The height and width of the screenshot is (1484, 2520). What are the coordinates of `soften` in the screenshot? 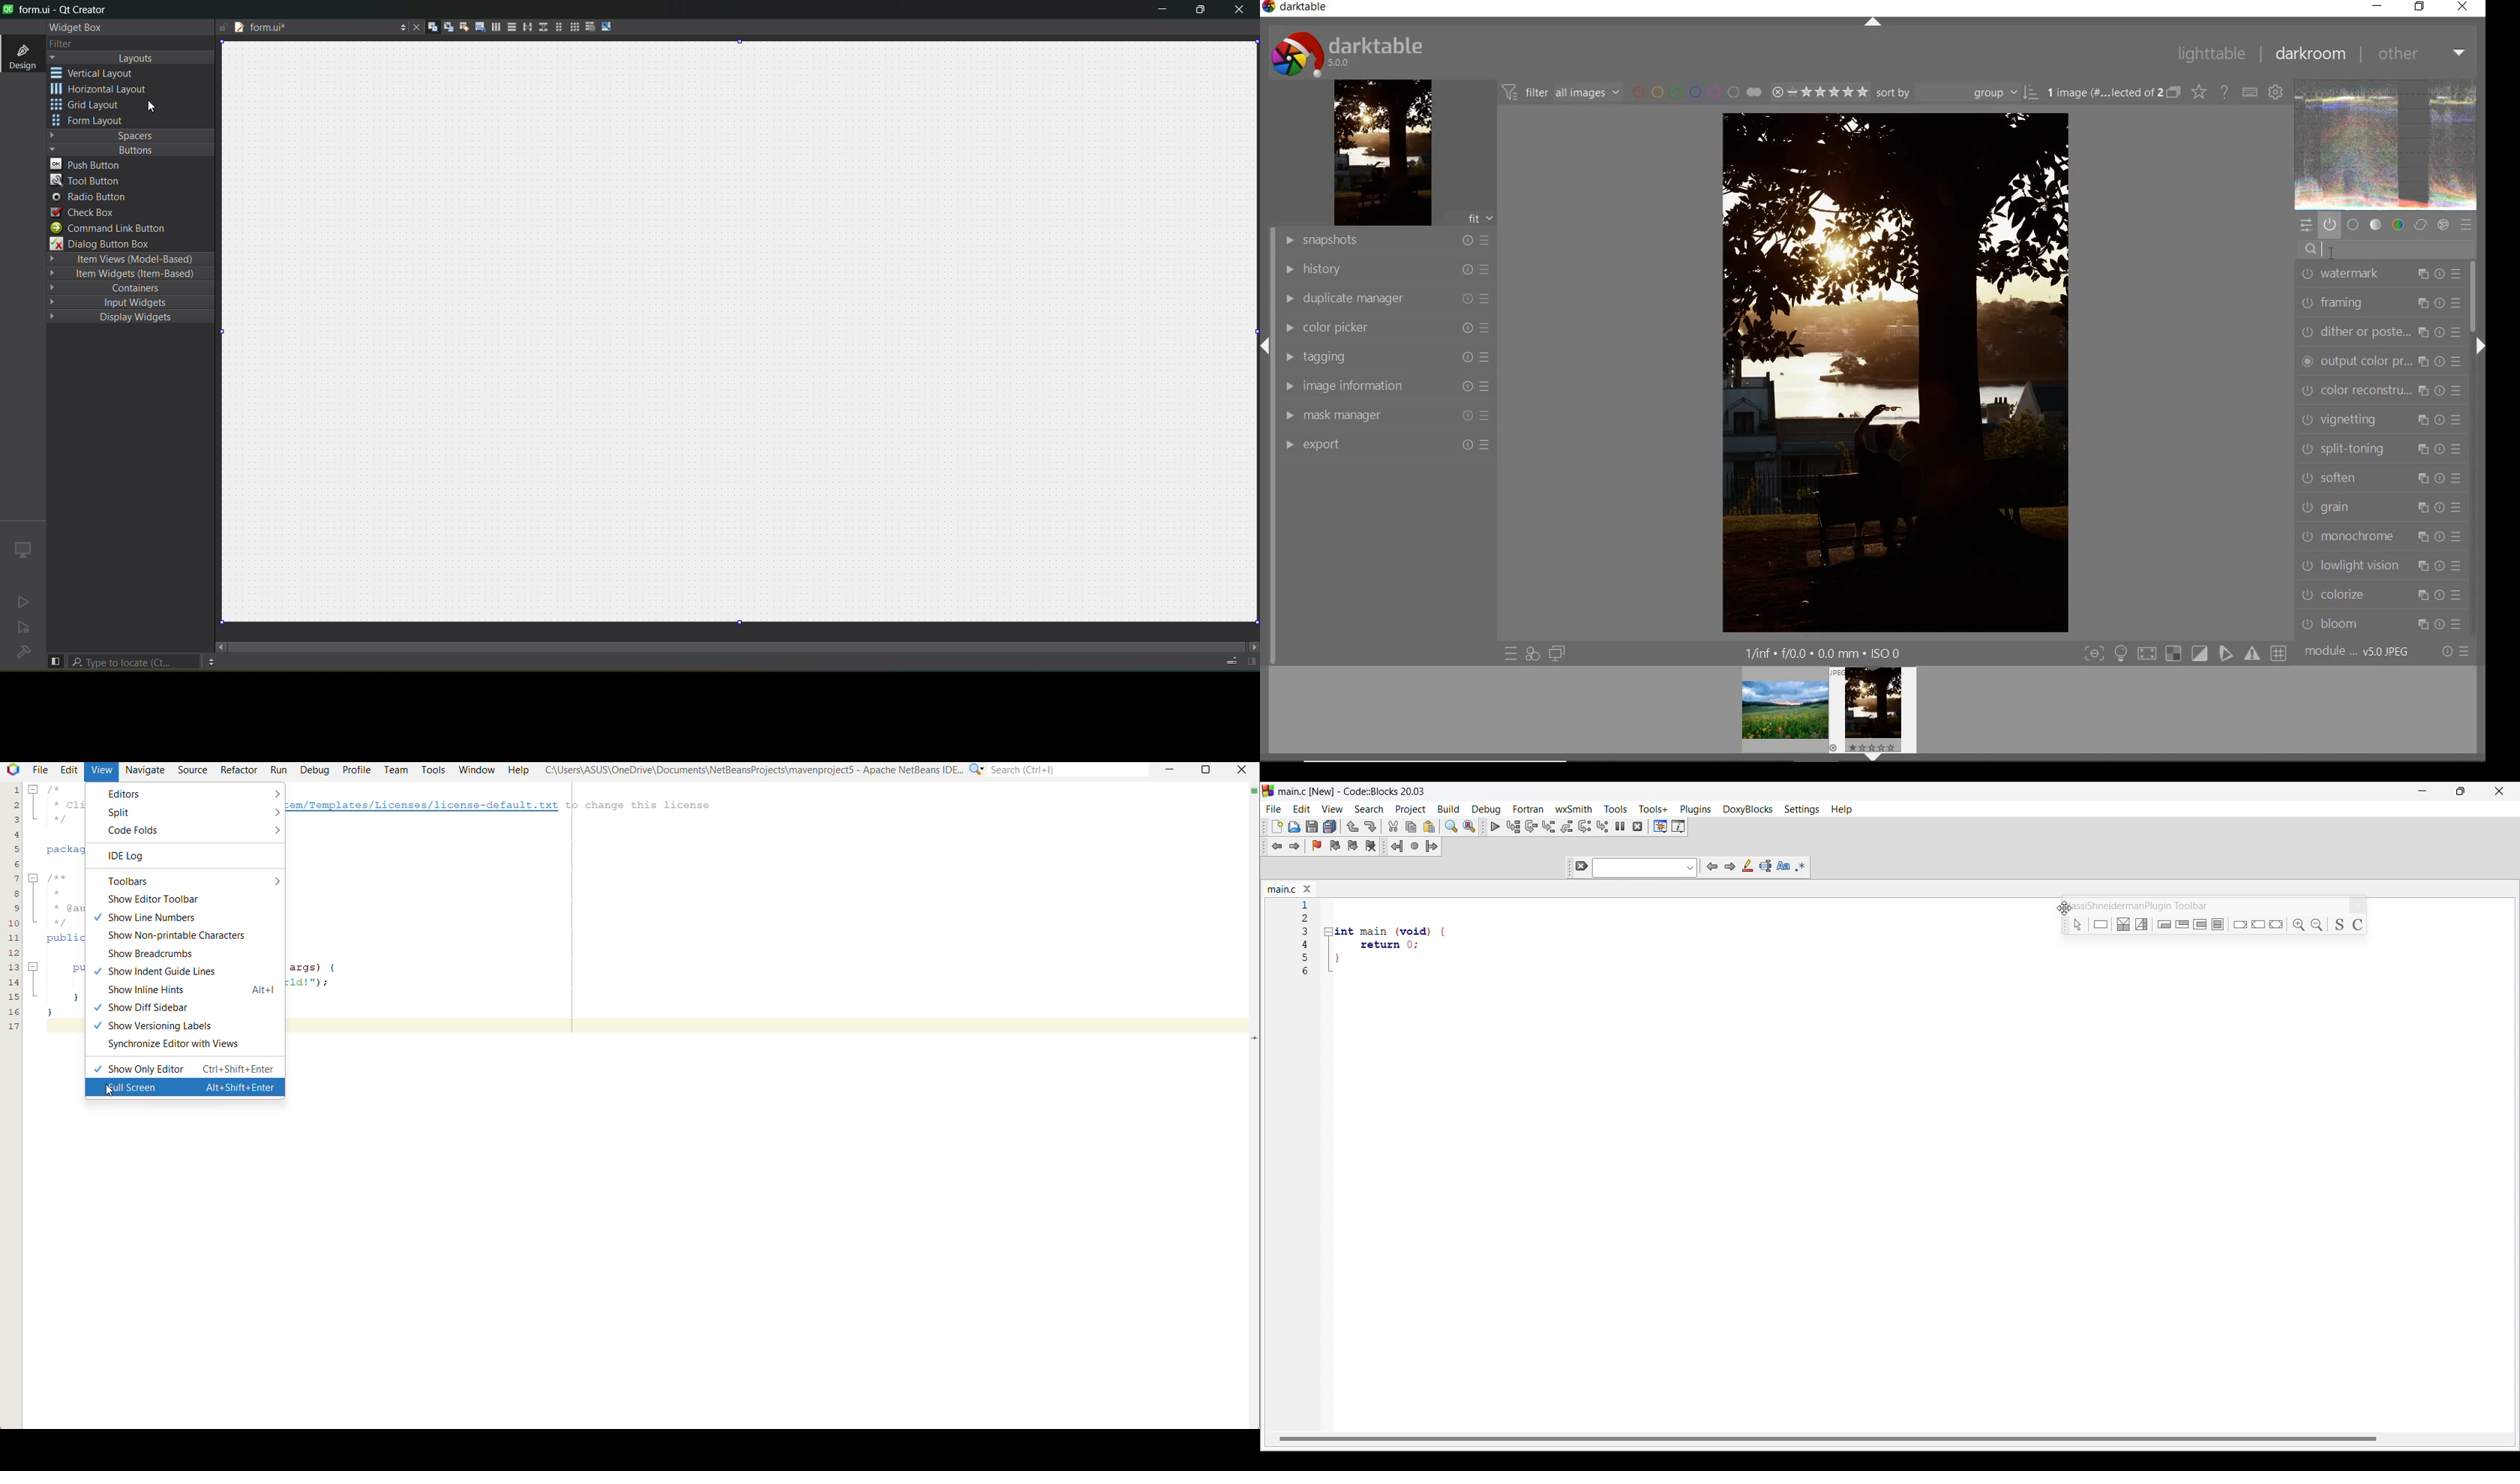 It's located at (2380, 477).